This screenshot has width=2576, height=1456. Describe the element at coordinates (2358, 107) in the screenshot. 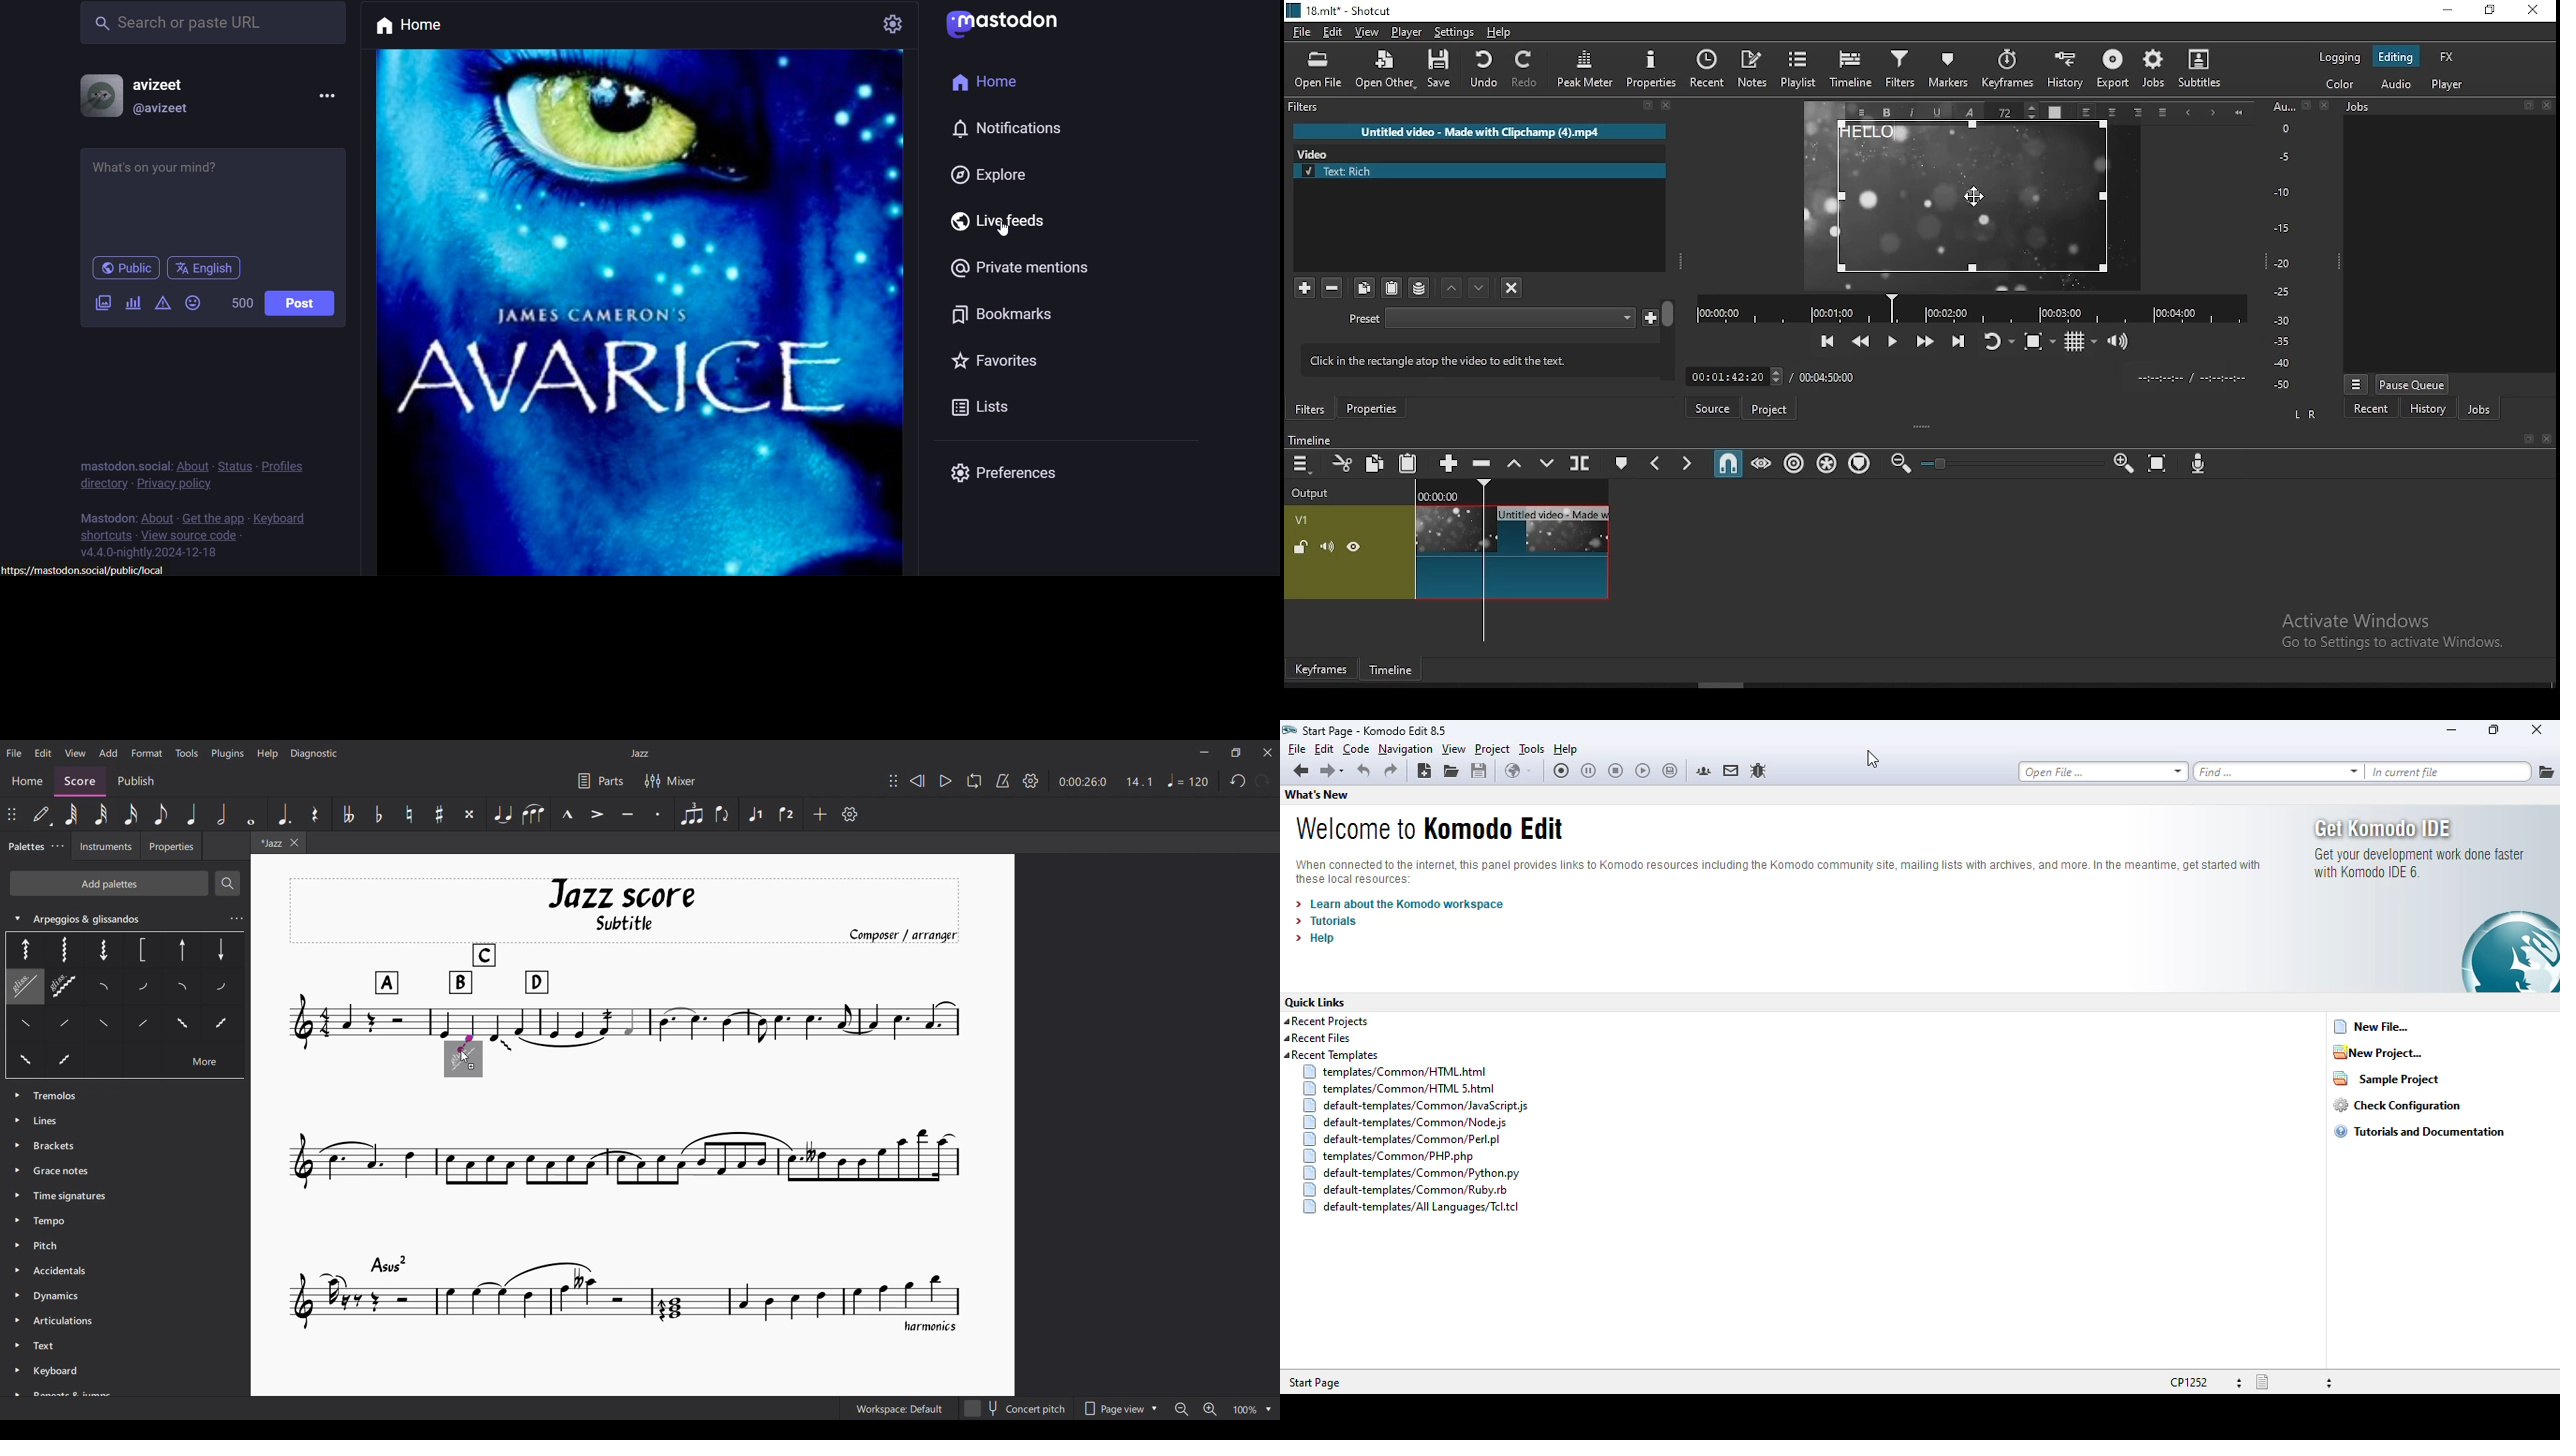

I see `Jobs` at that location.